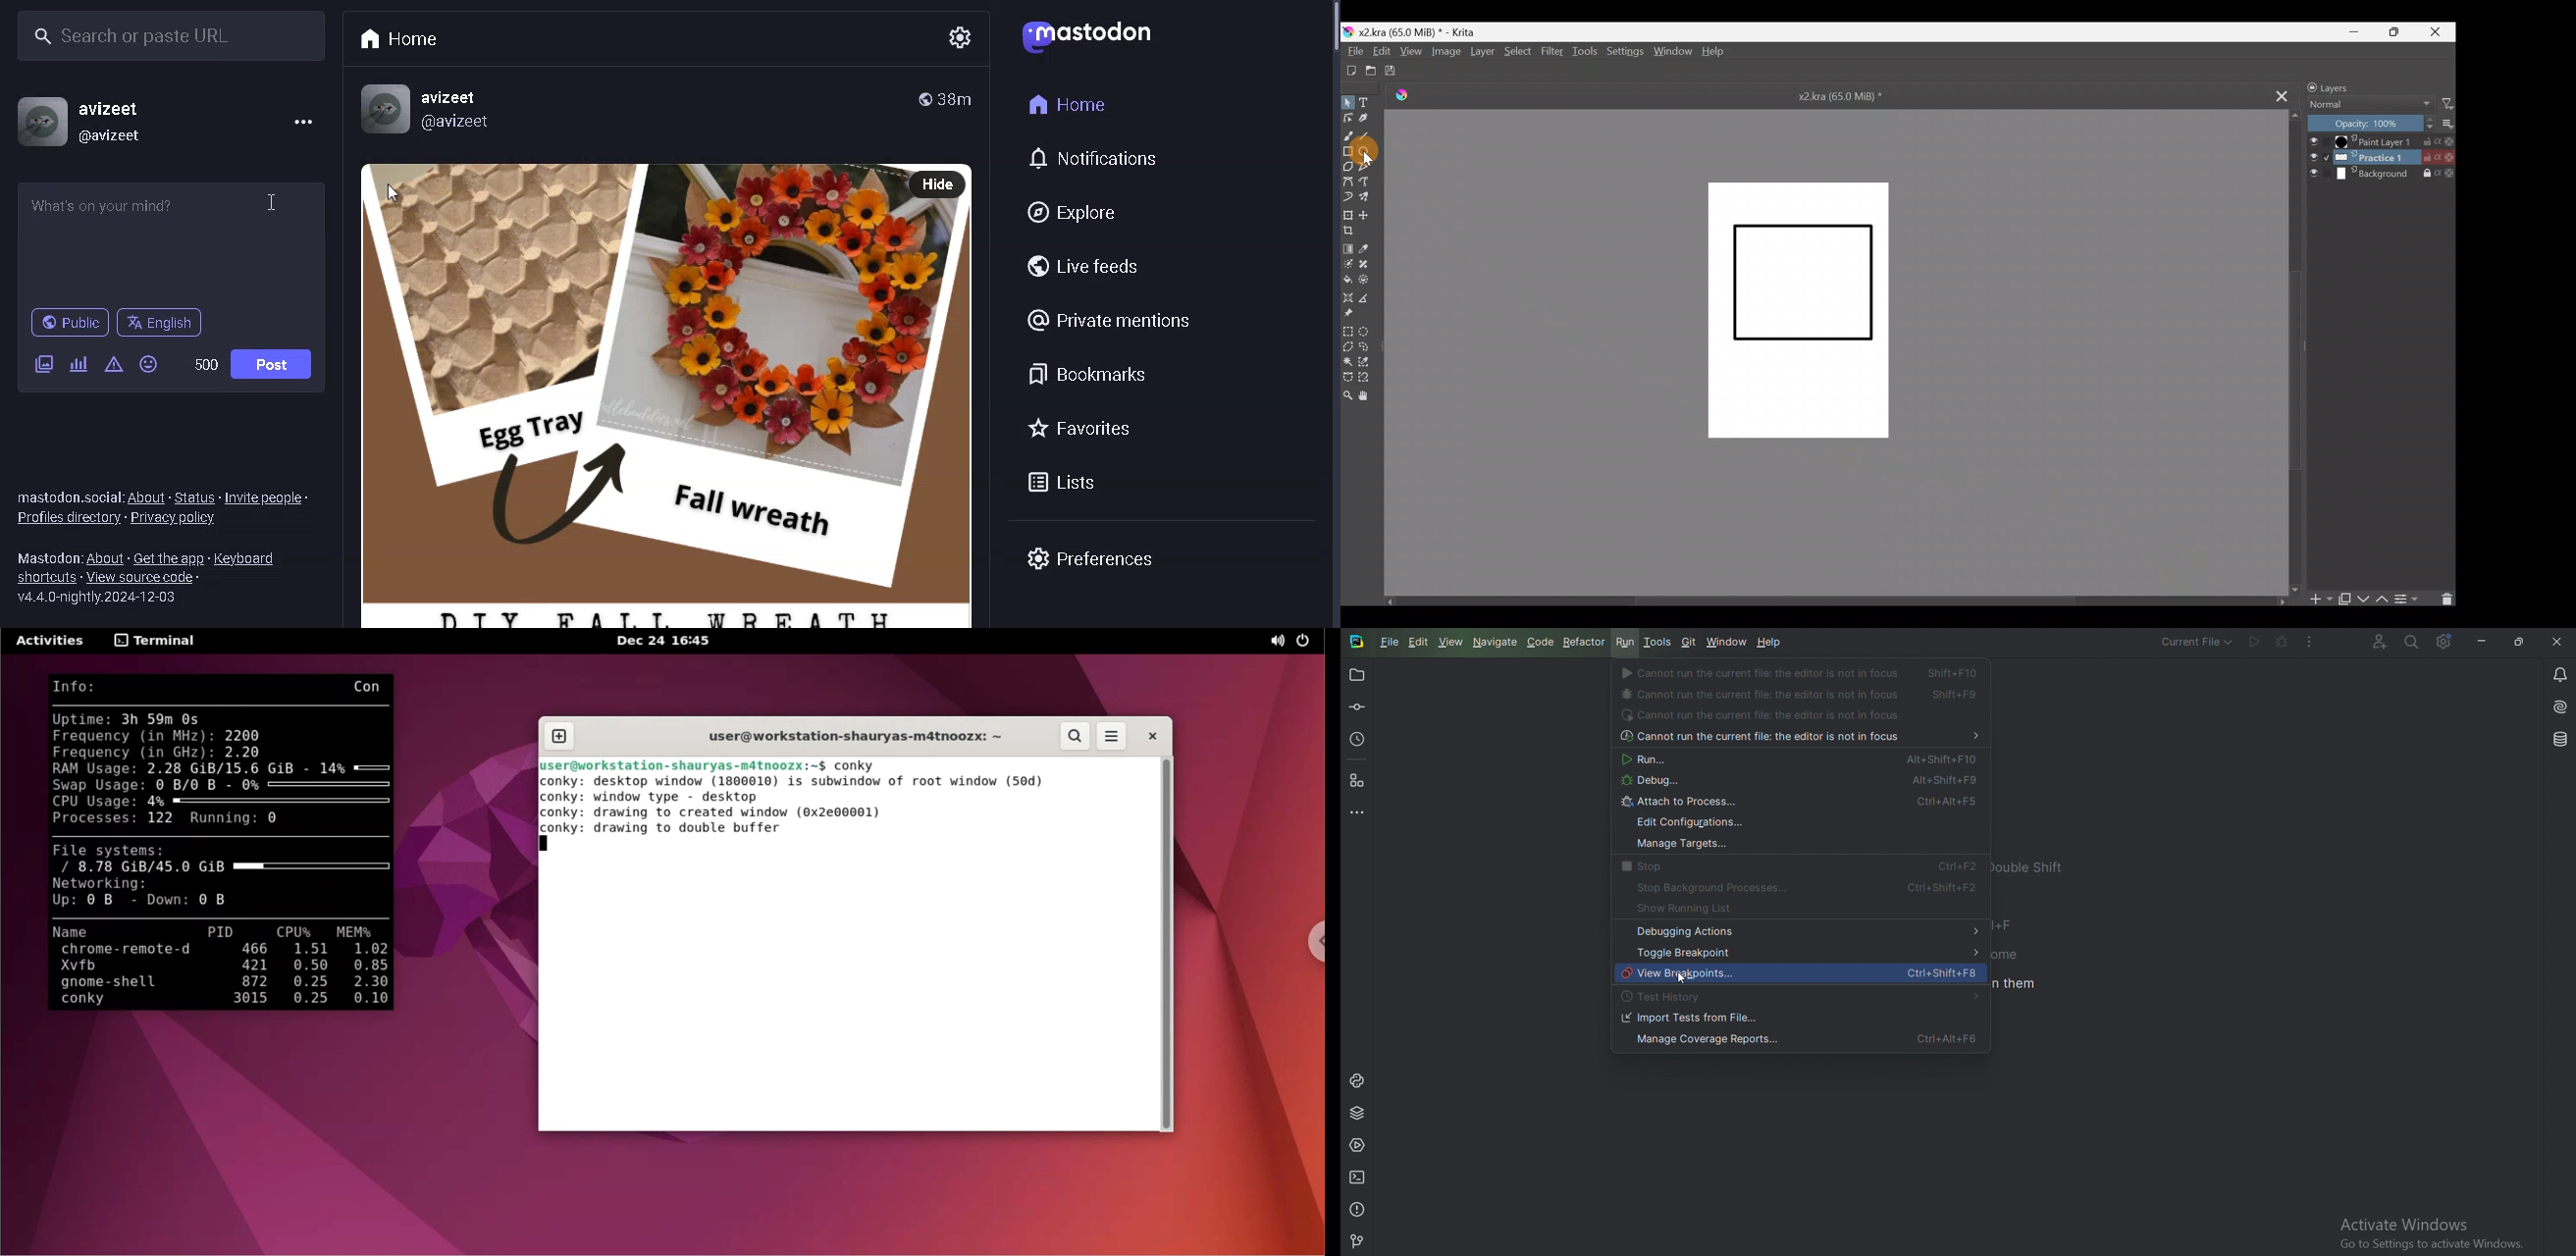  Describe the element at coordinates (1368, 152) in the screenshot. I see `Ellipse tool` at that location.